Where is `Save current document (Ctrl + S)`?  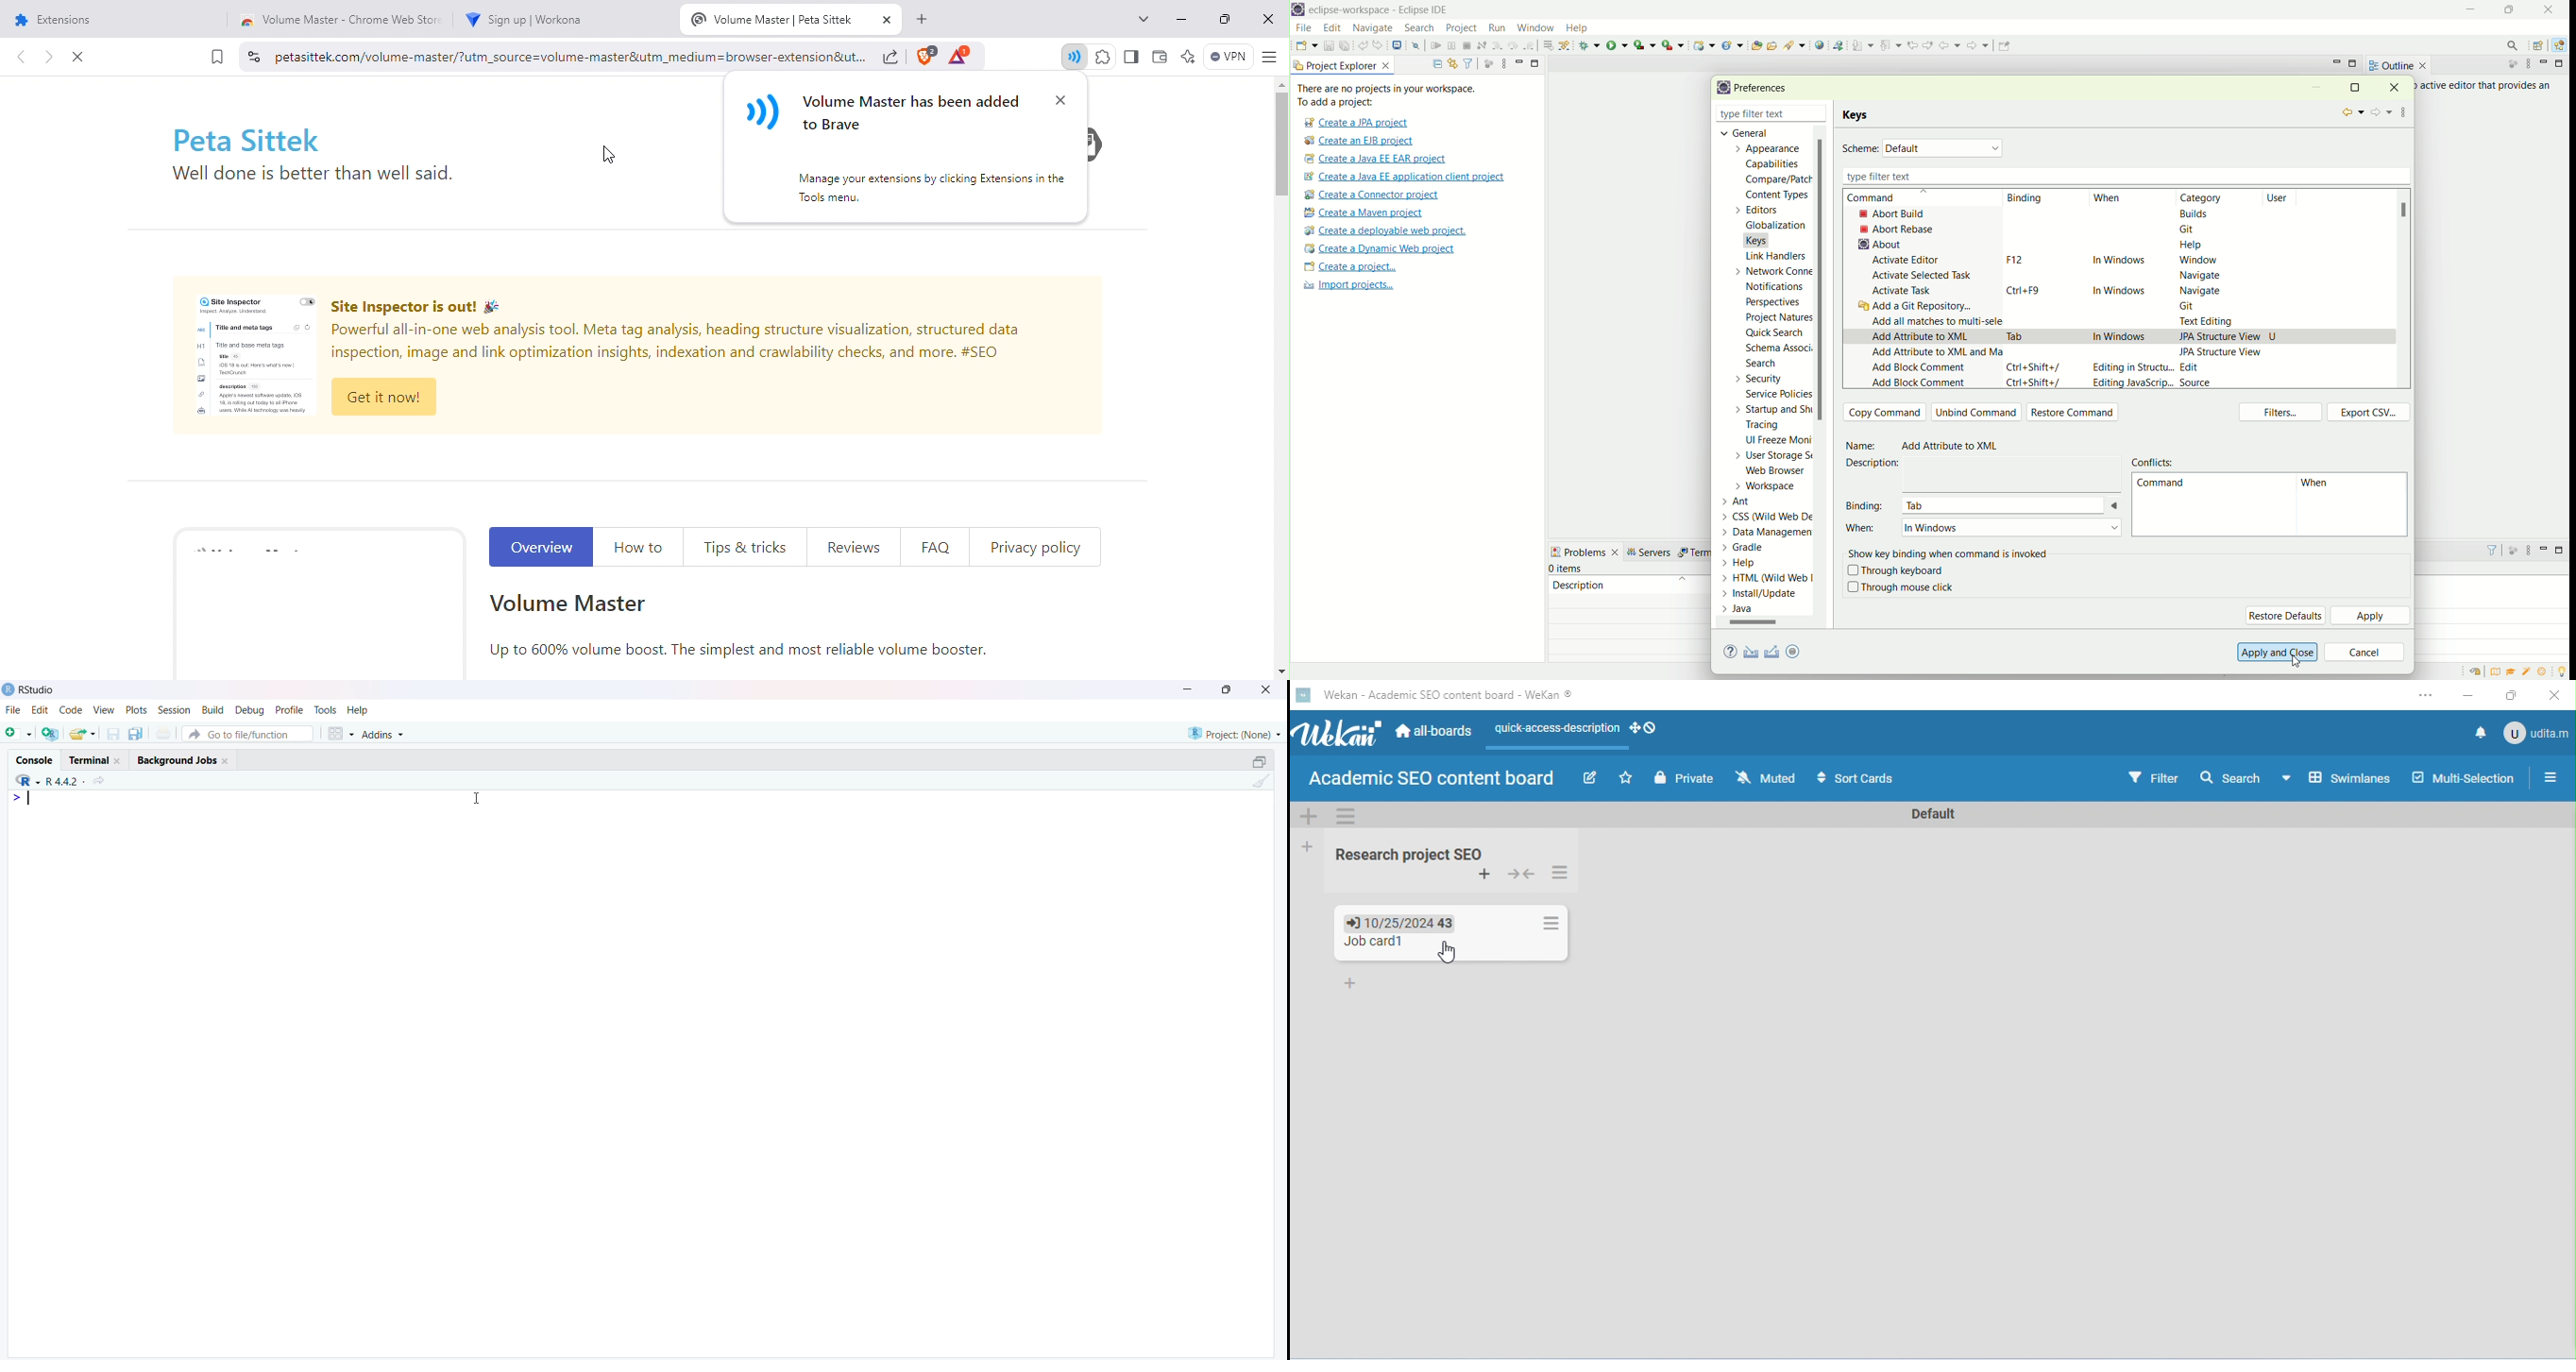 Save current document (Ctrl + S) is located at coordinates (116, 731).